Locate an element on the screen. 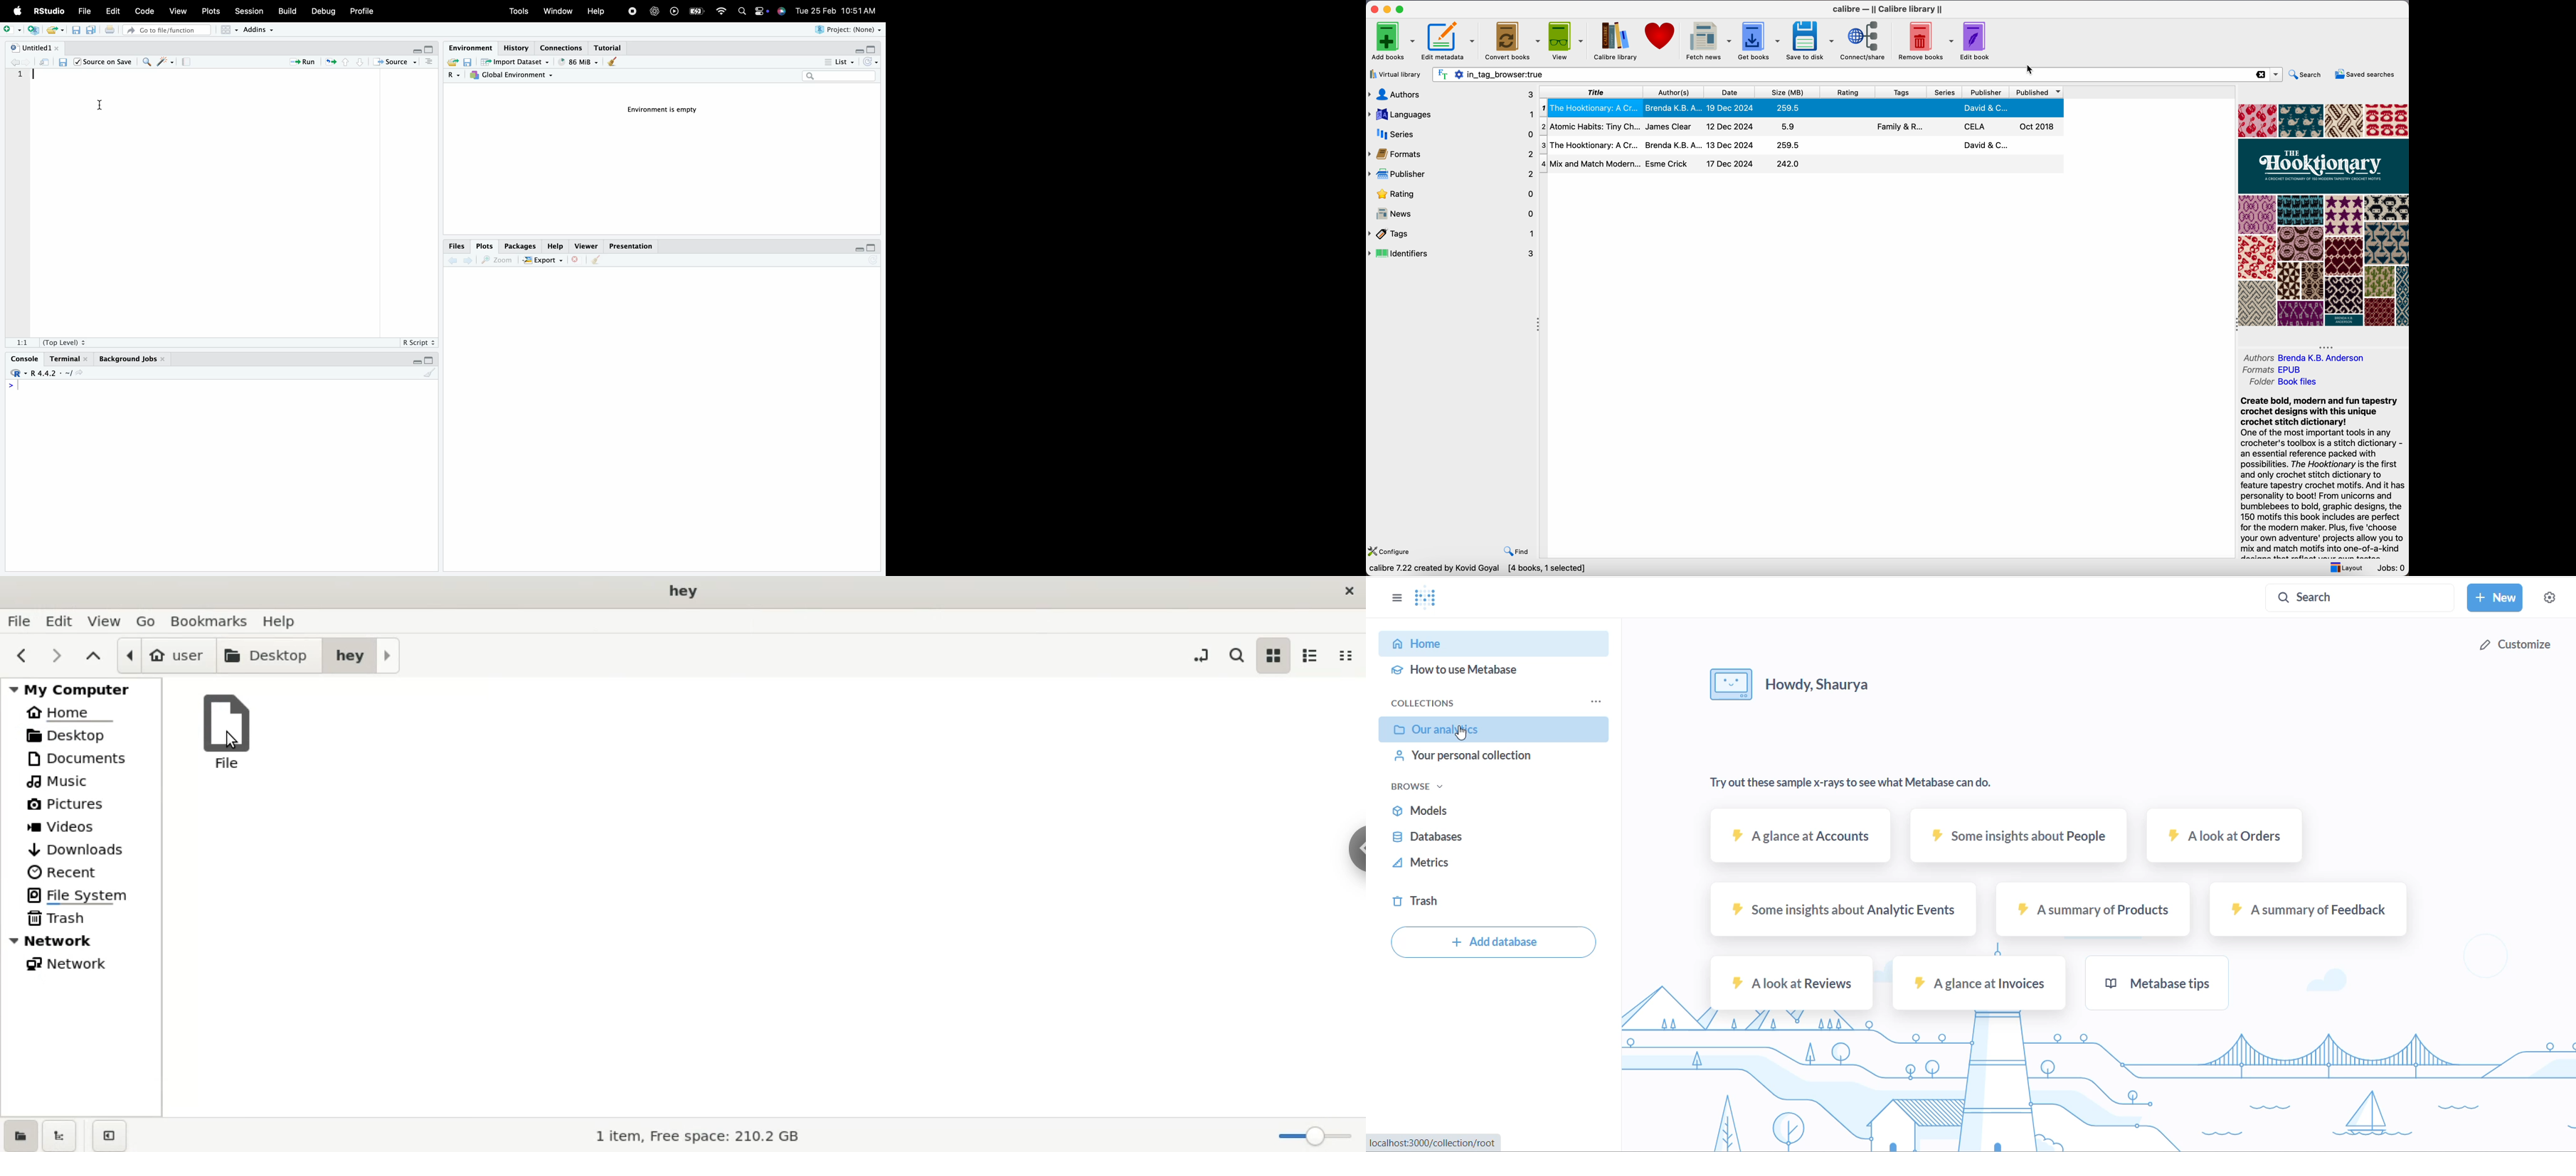  "| Untitled1 is located at coordinates (36, 49).